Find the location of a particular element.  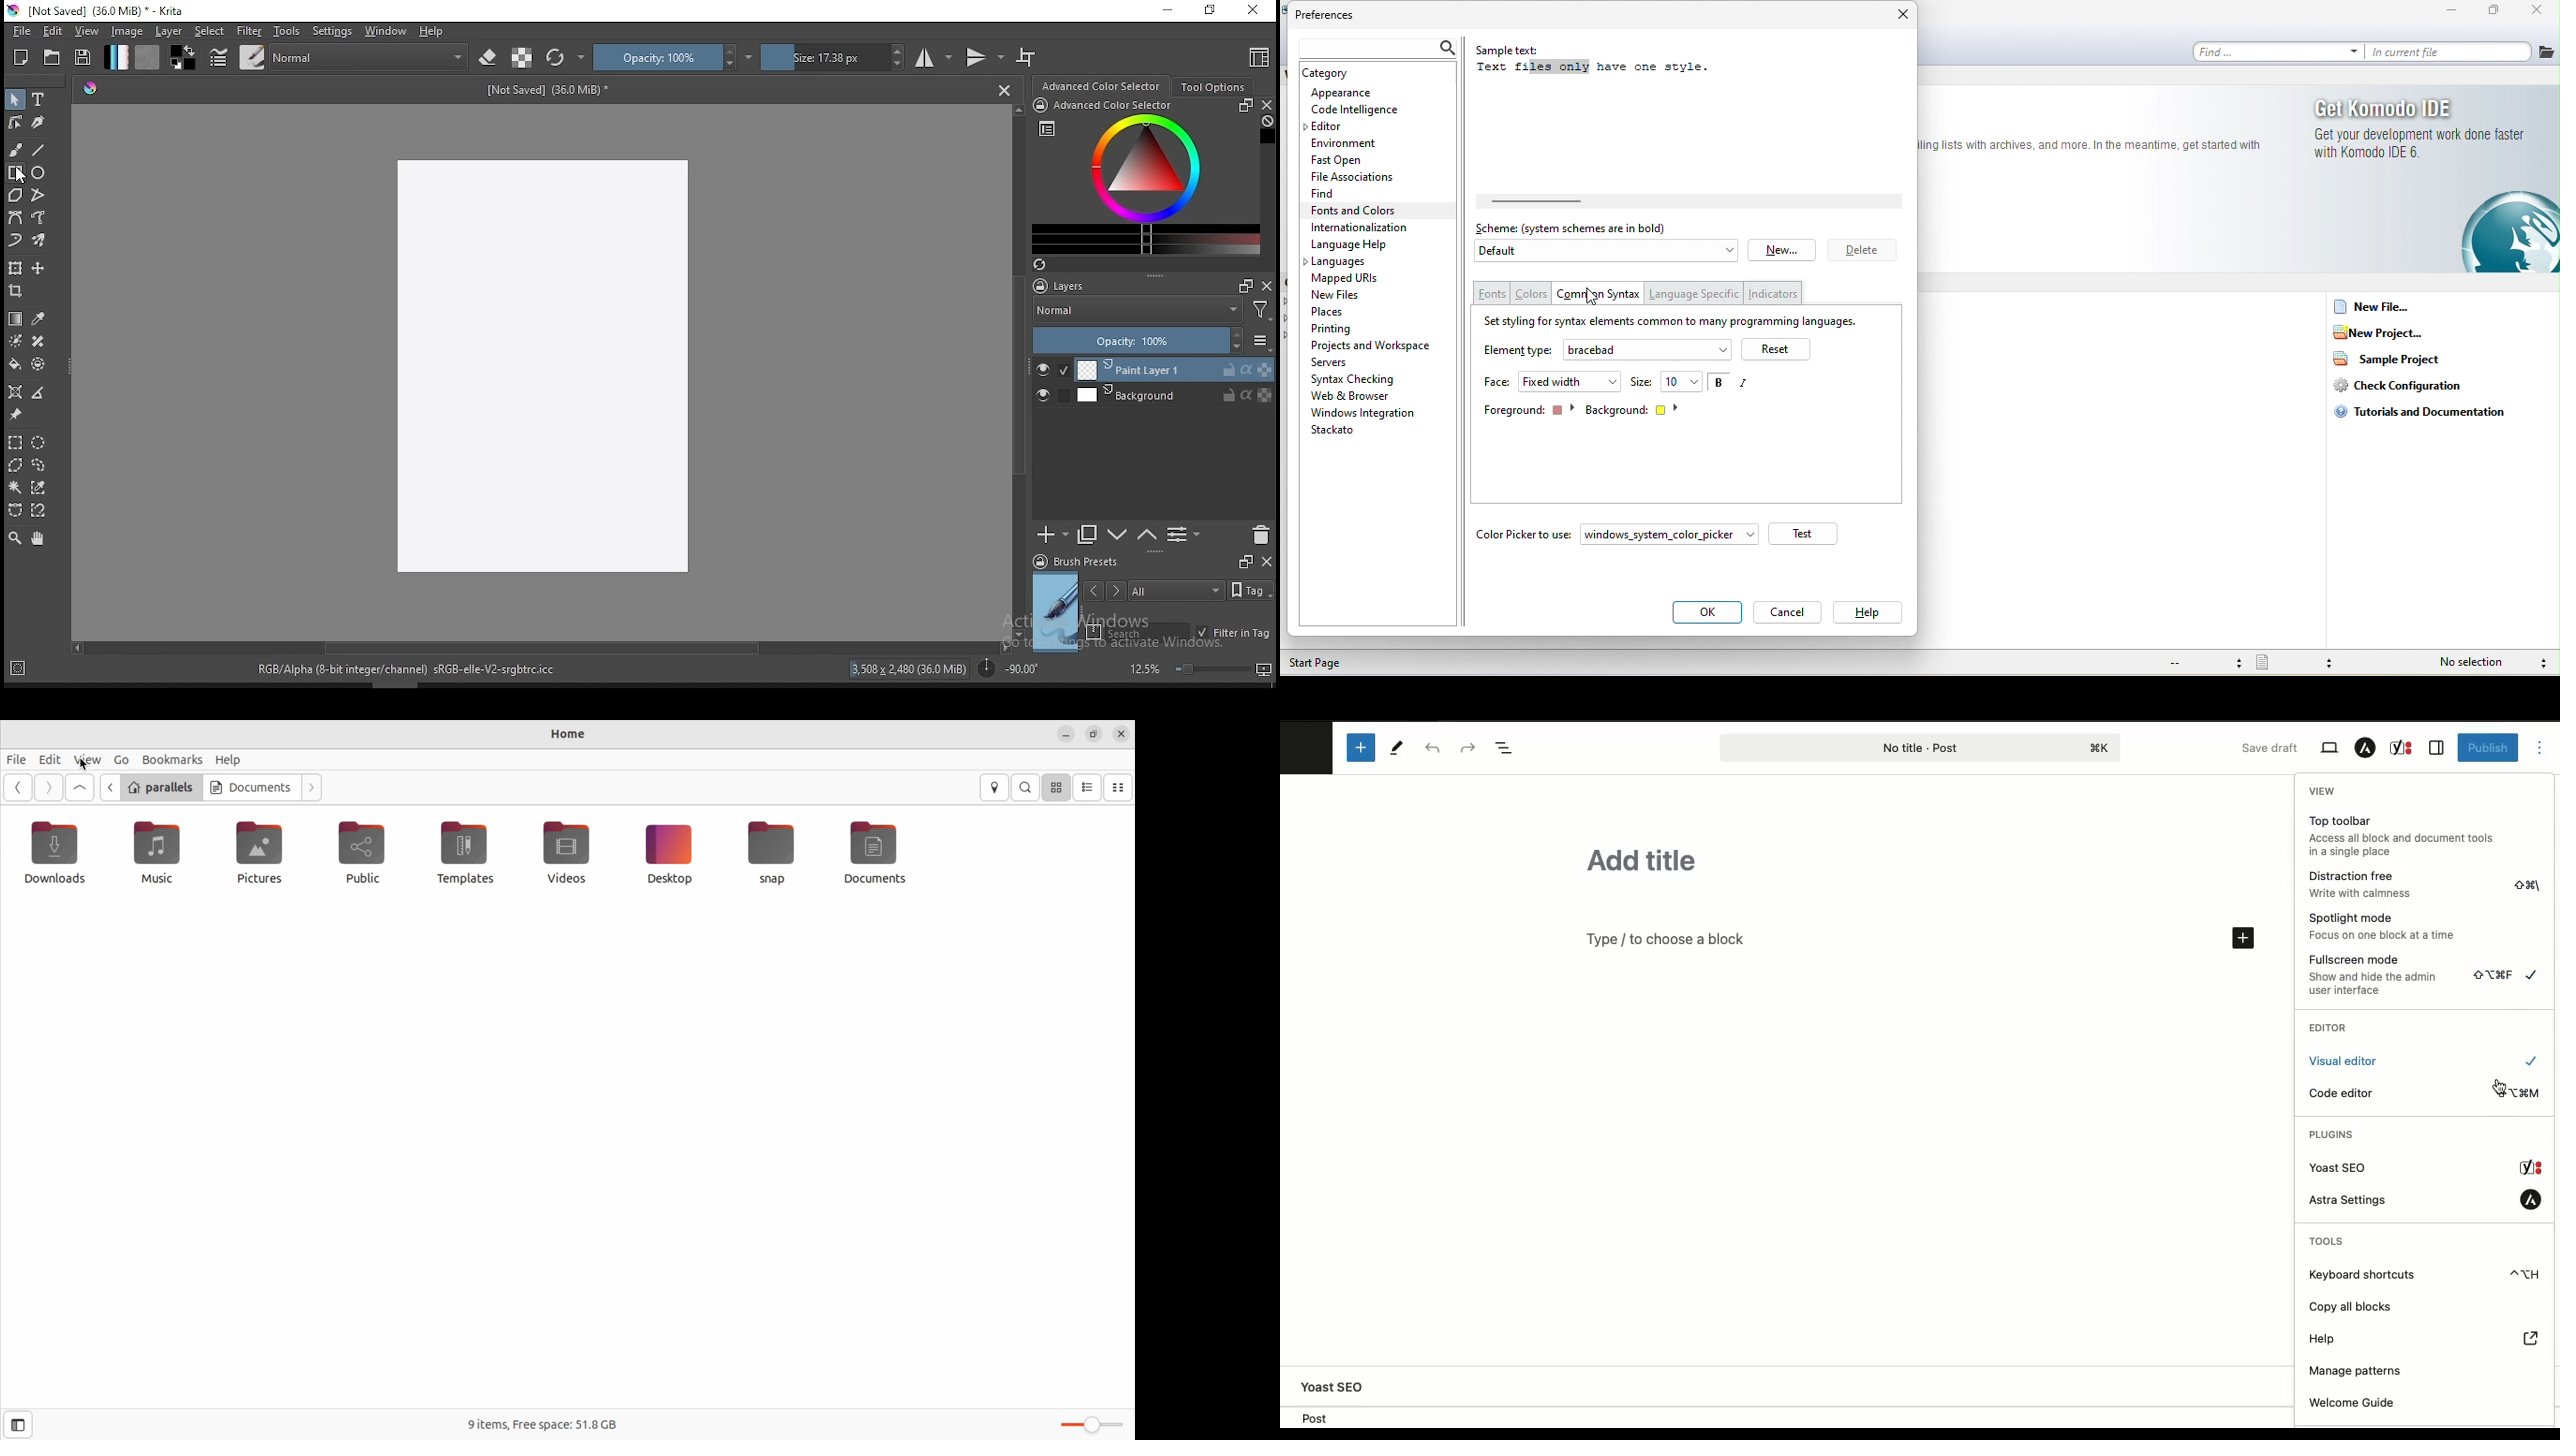

measure distance between two points is located at coordinates (39, 394).